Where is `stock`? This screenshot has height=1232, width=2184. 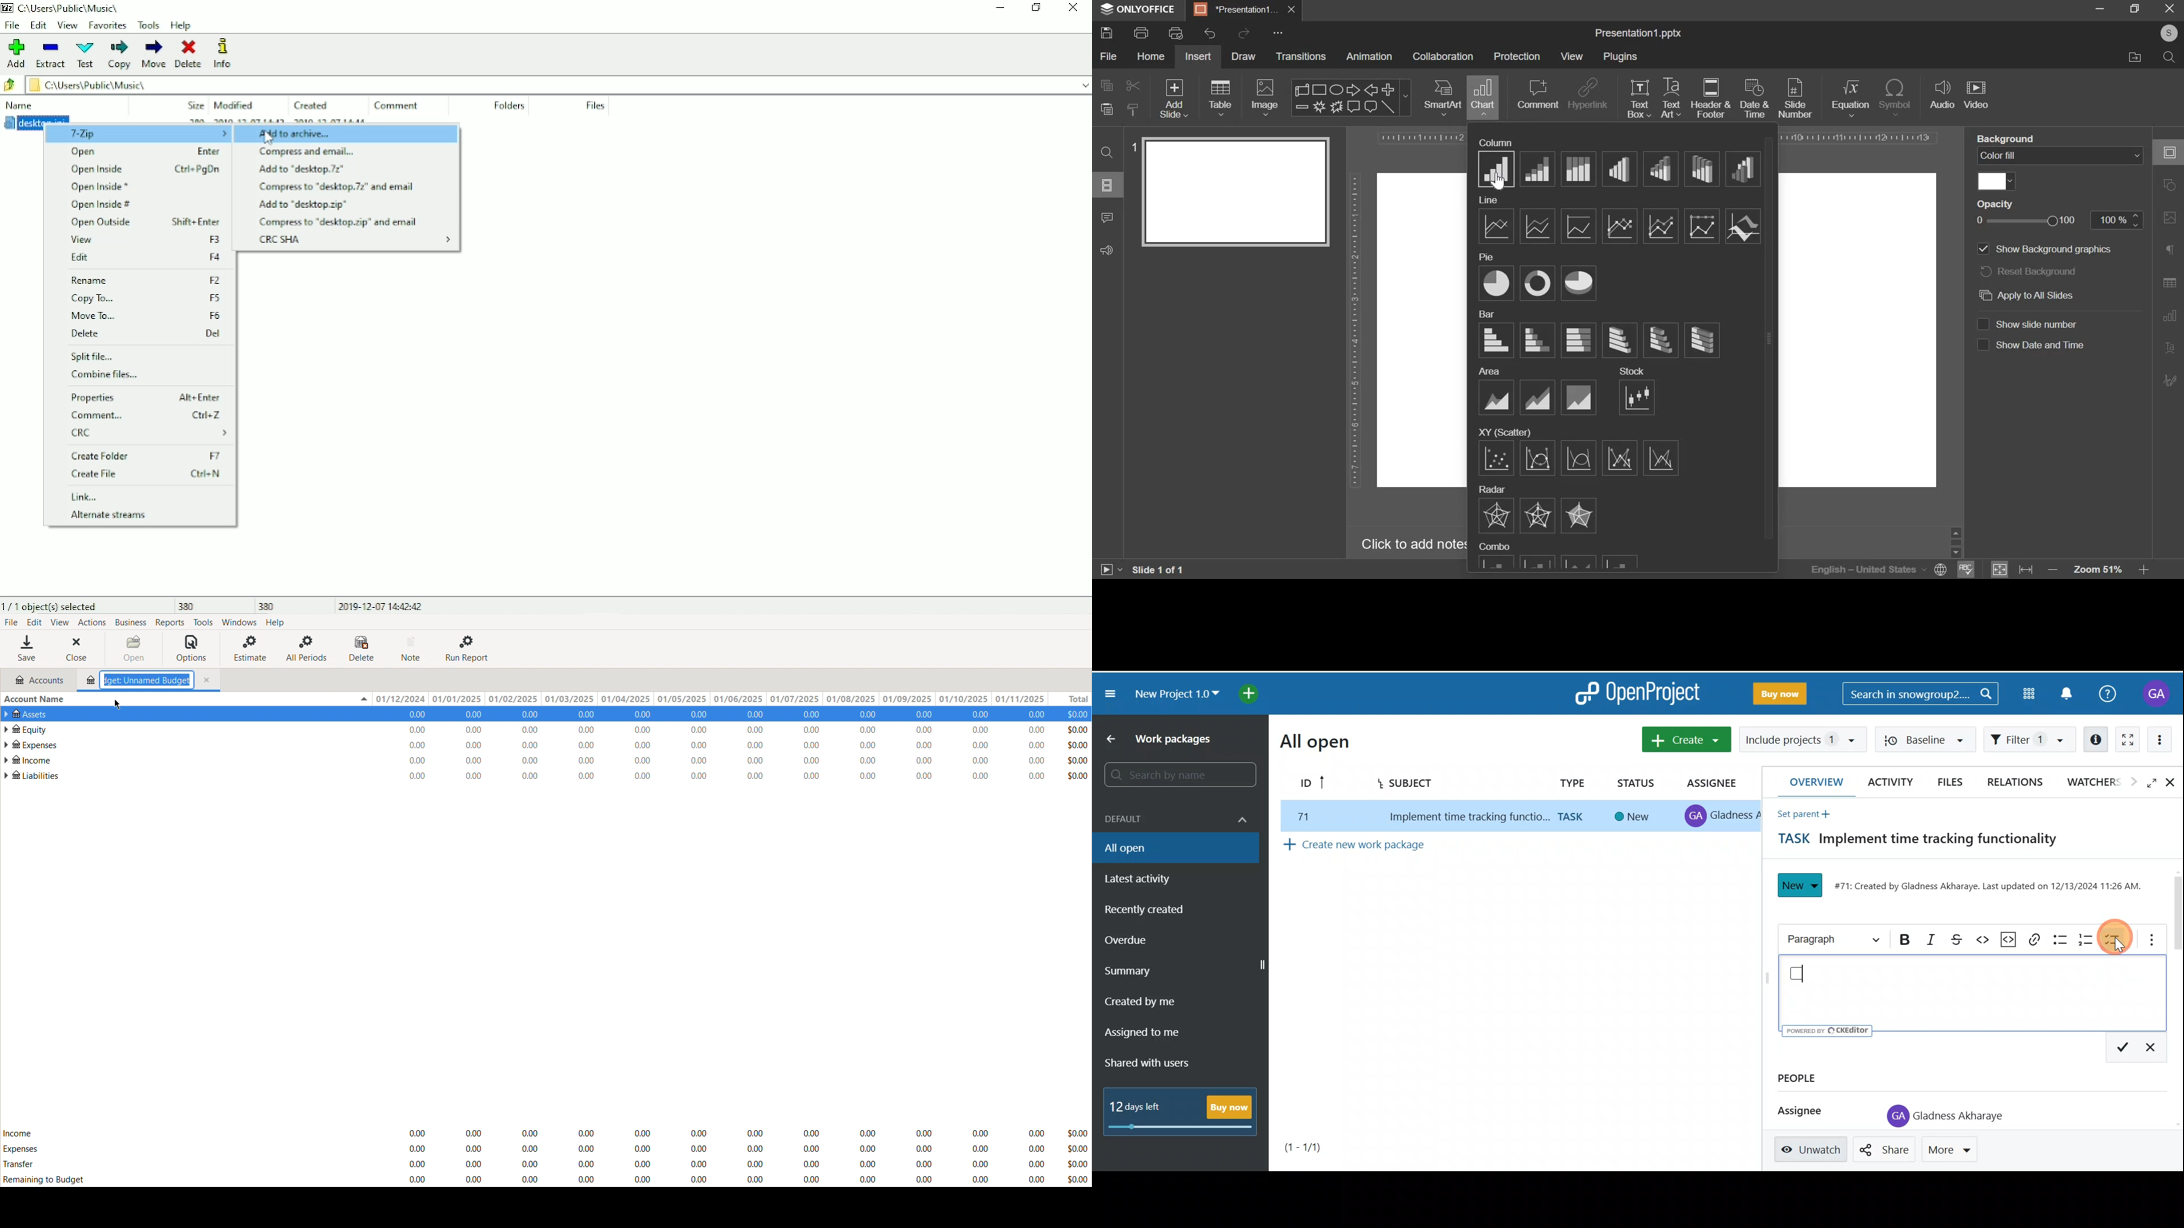
stock is located at coordinates (1633, 371).